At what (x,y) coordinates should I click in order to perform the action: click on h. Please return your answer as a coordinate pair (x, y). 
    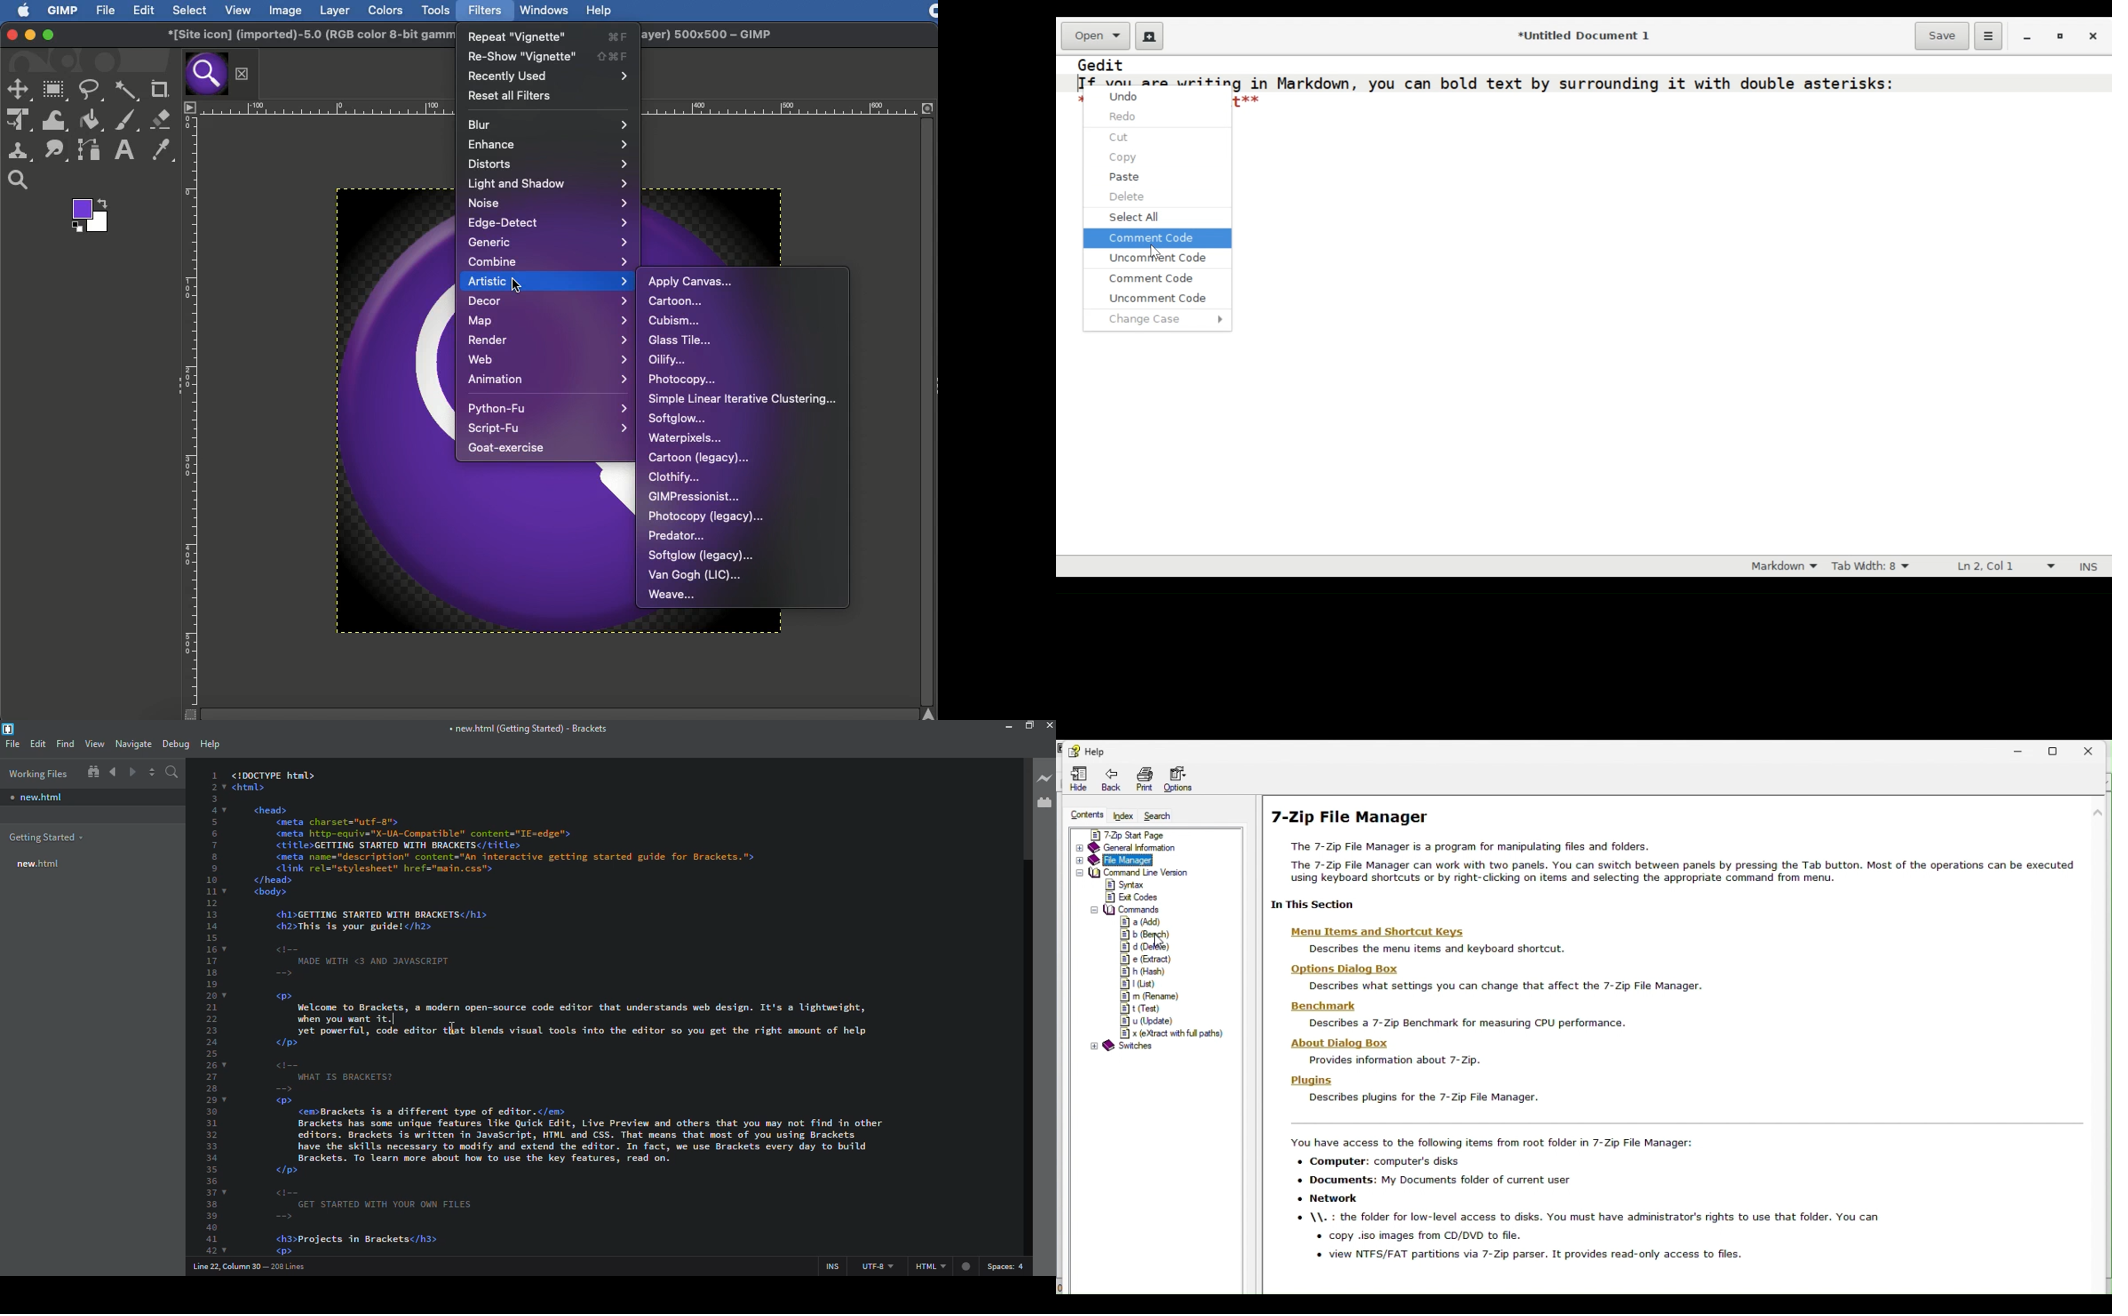
    Looking at the image, I should click on (1148, 971).